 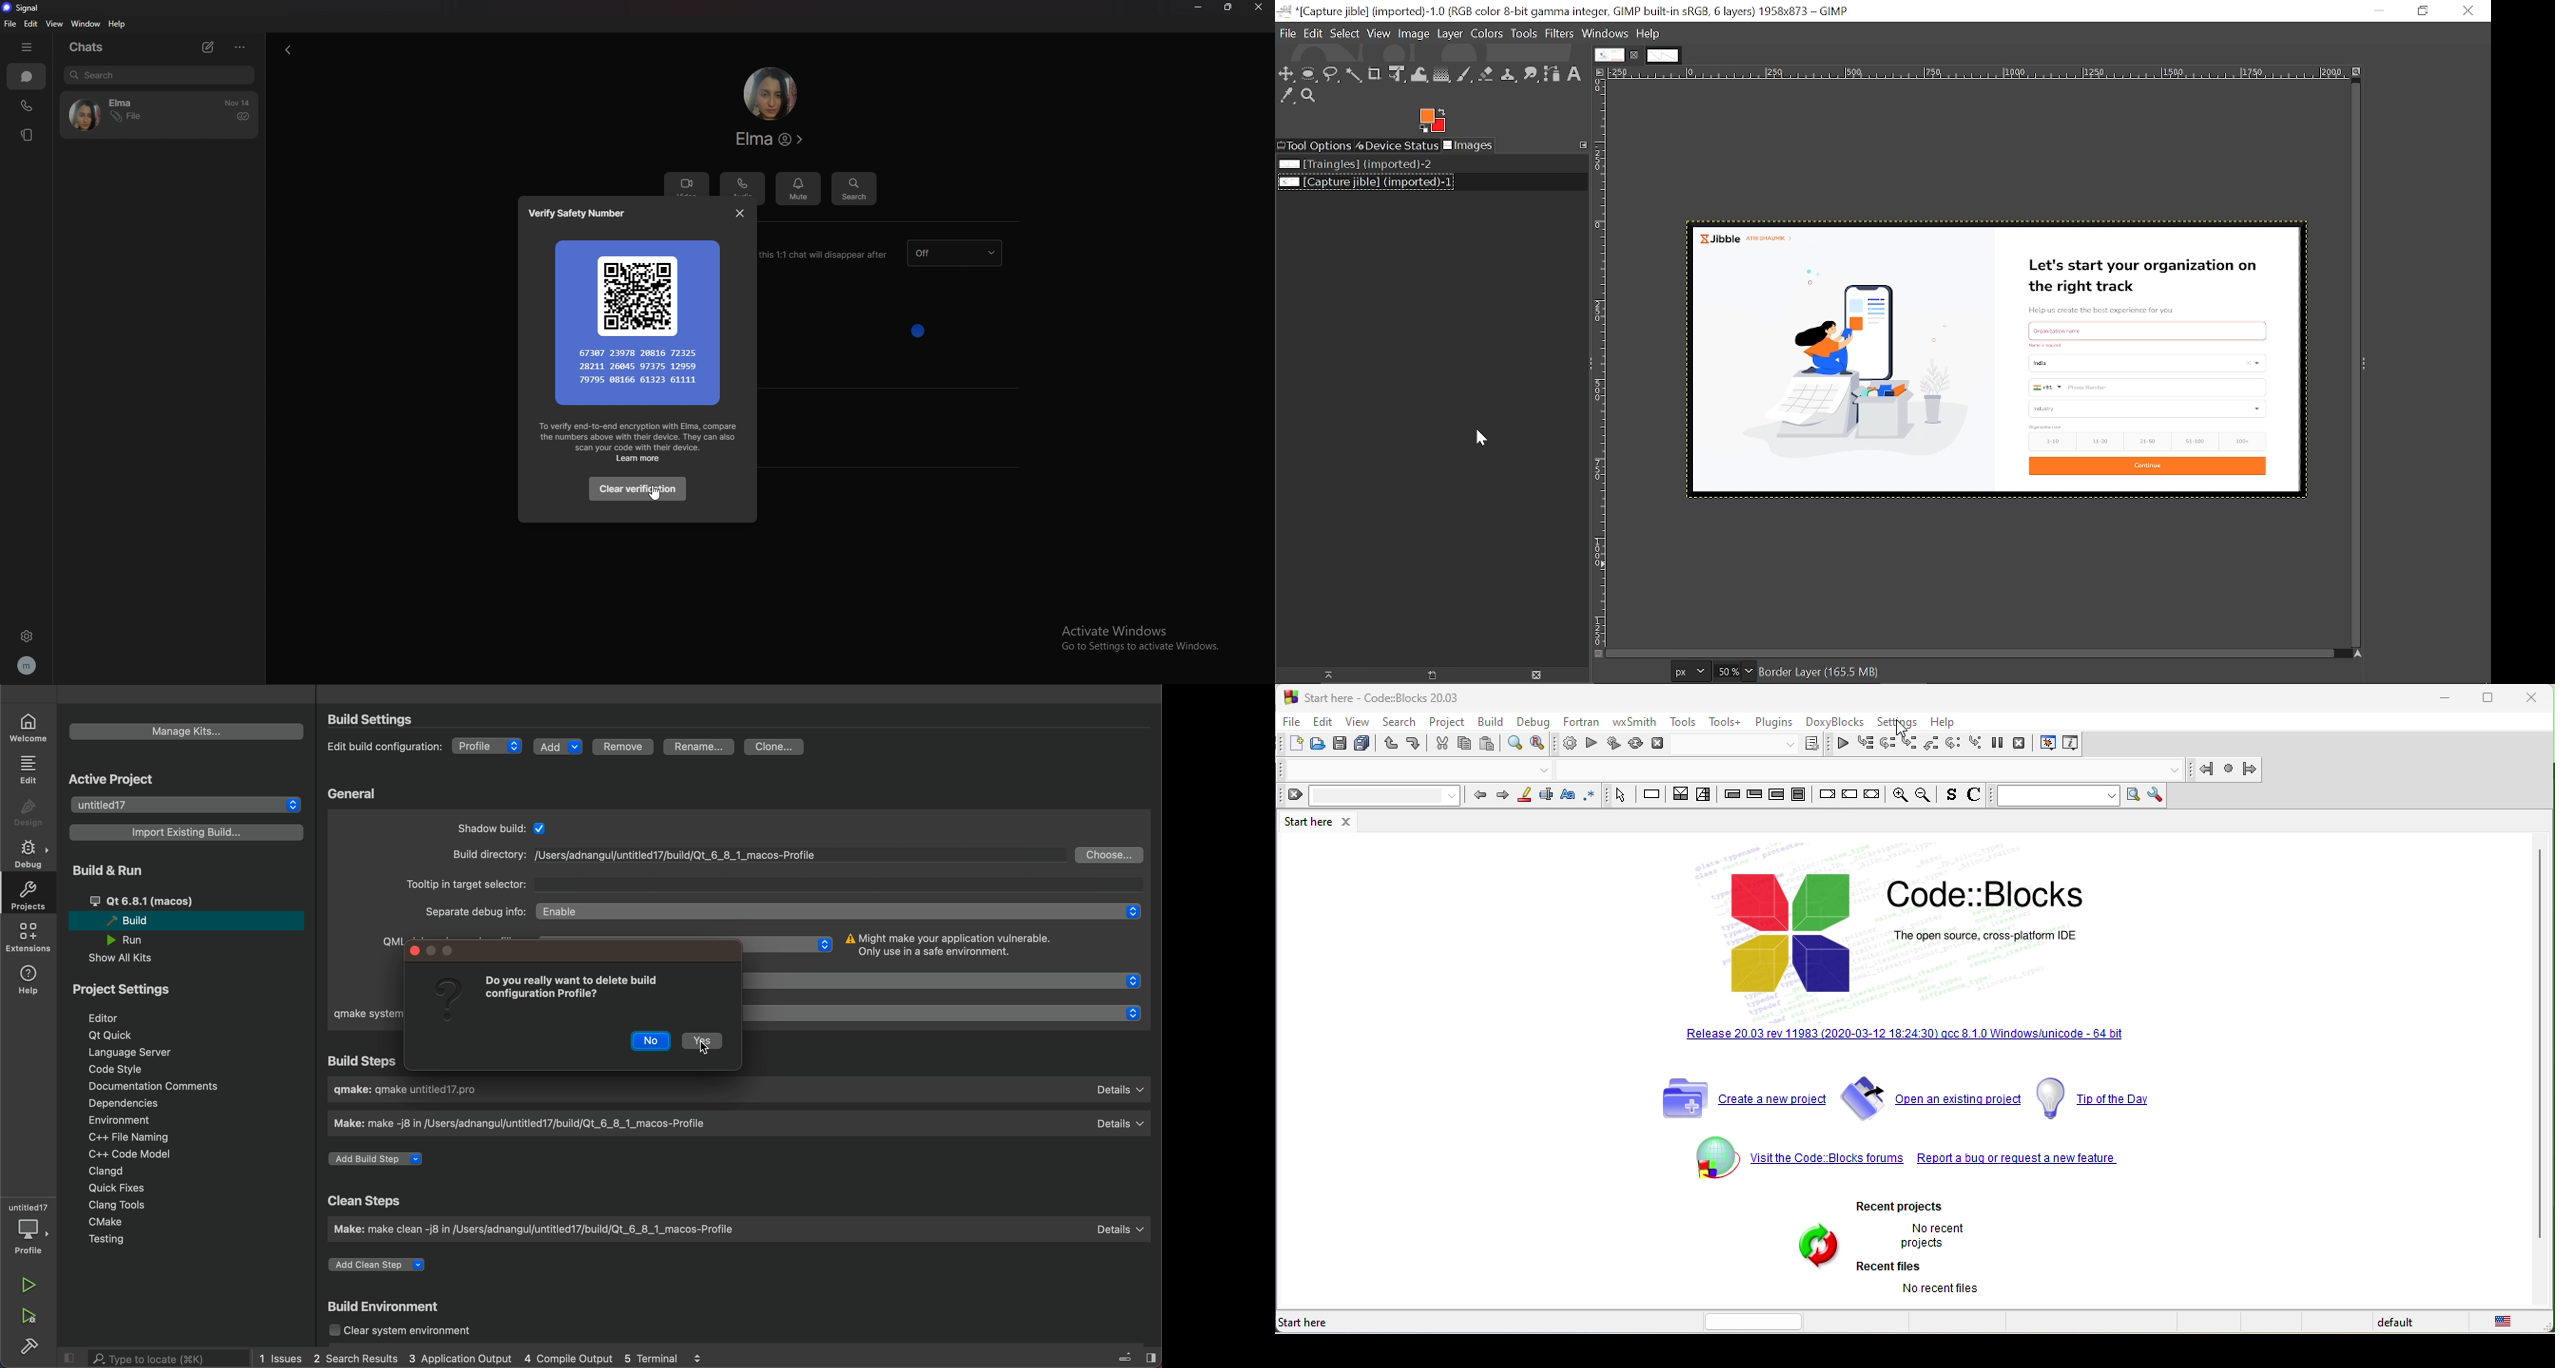 I want to click on Image file named "Triangles", so click(x=1362, y=163).